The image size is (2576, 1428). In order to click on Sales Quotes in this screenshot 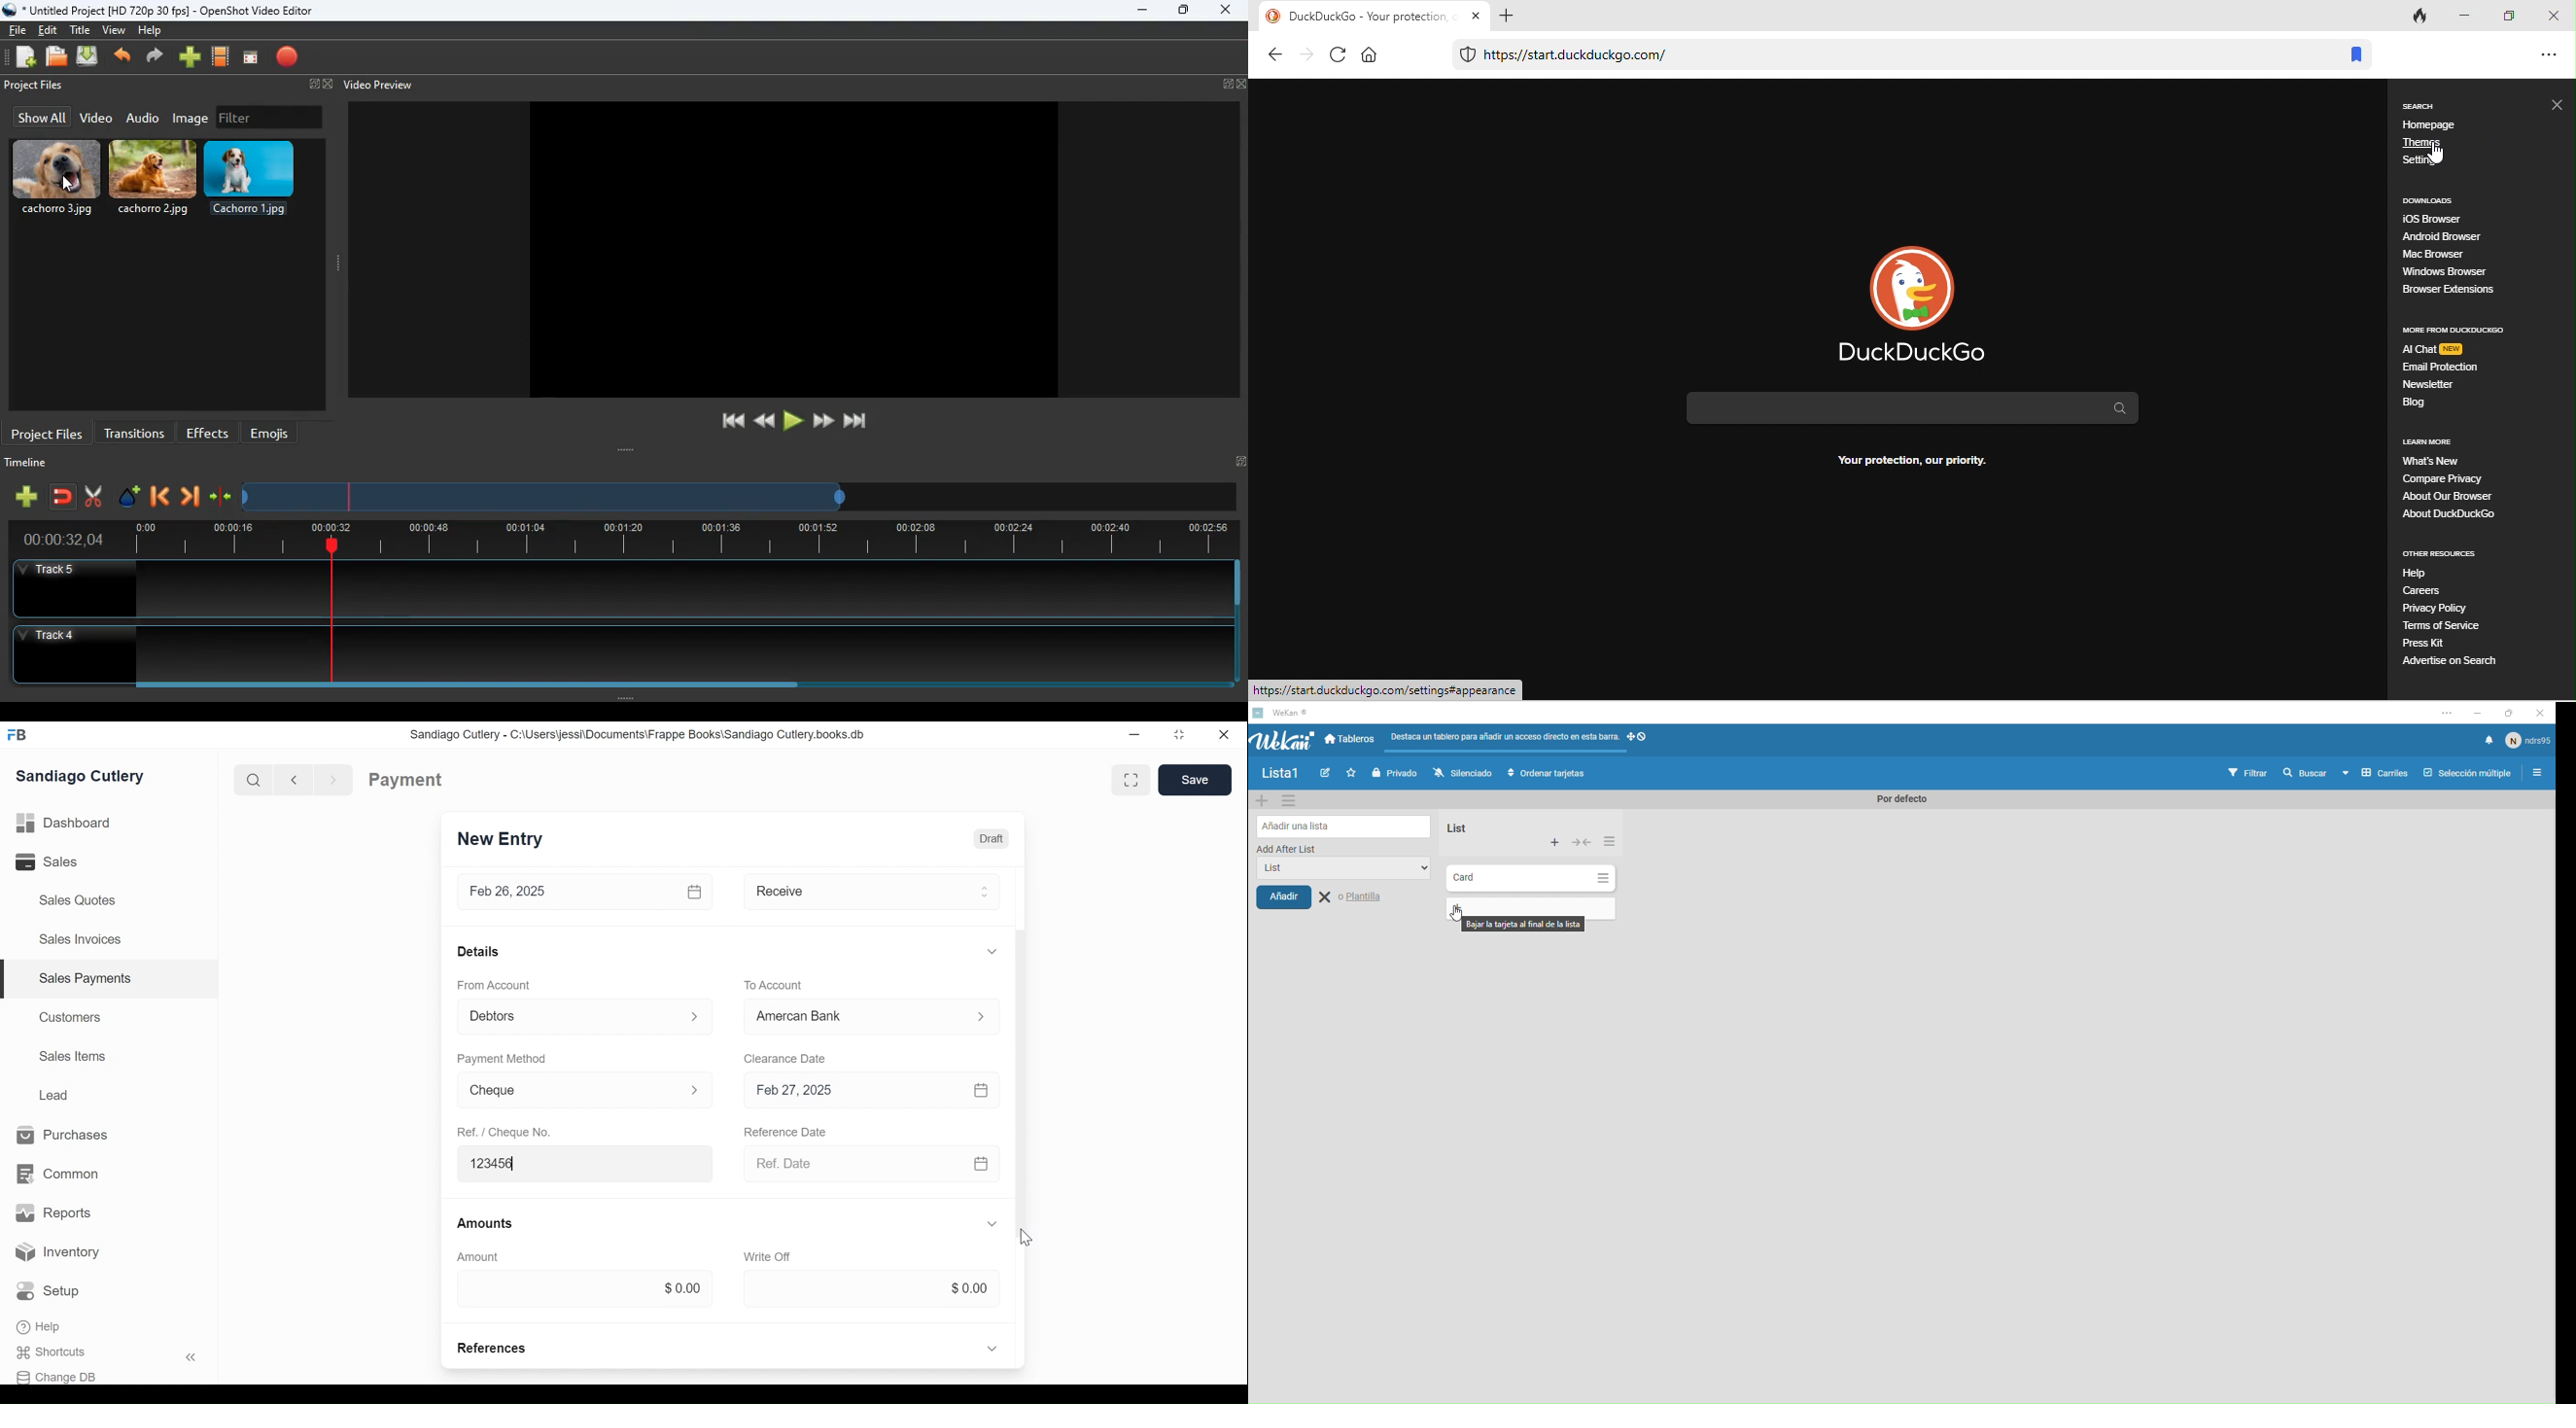, I will do `click(76, 900)`.